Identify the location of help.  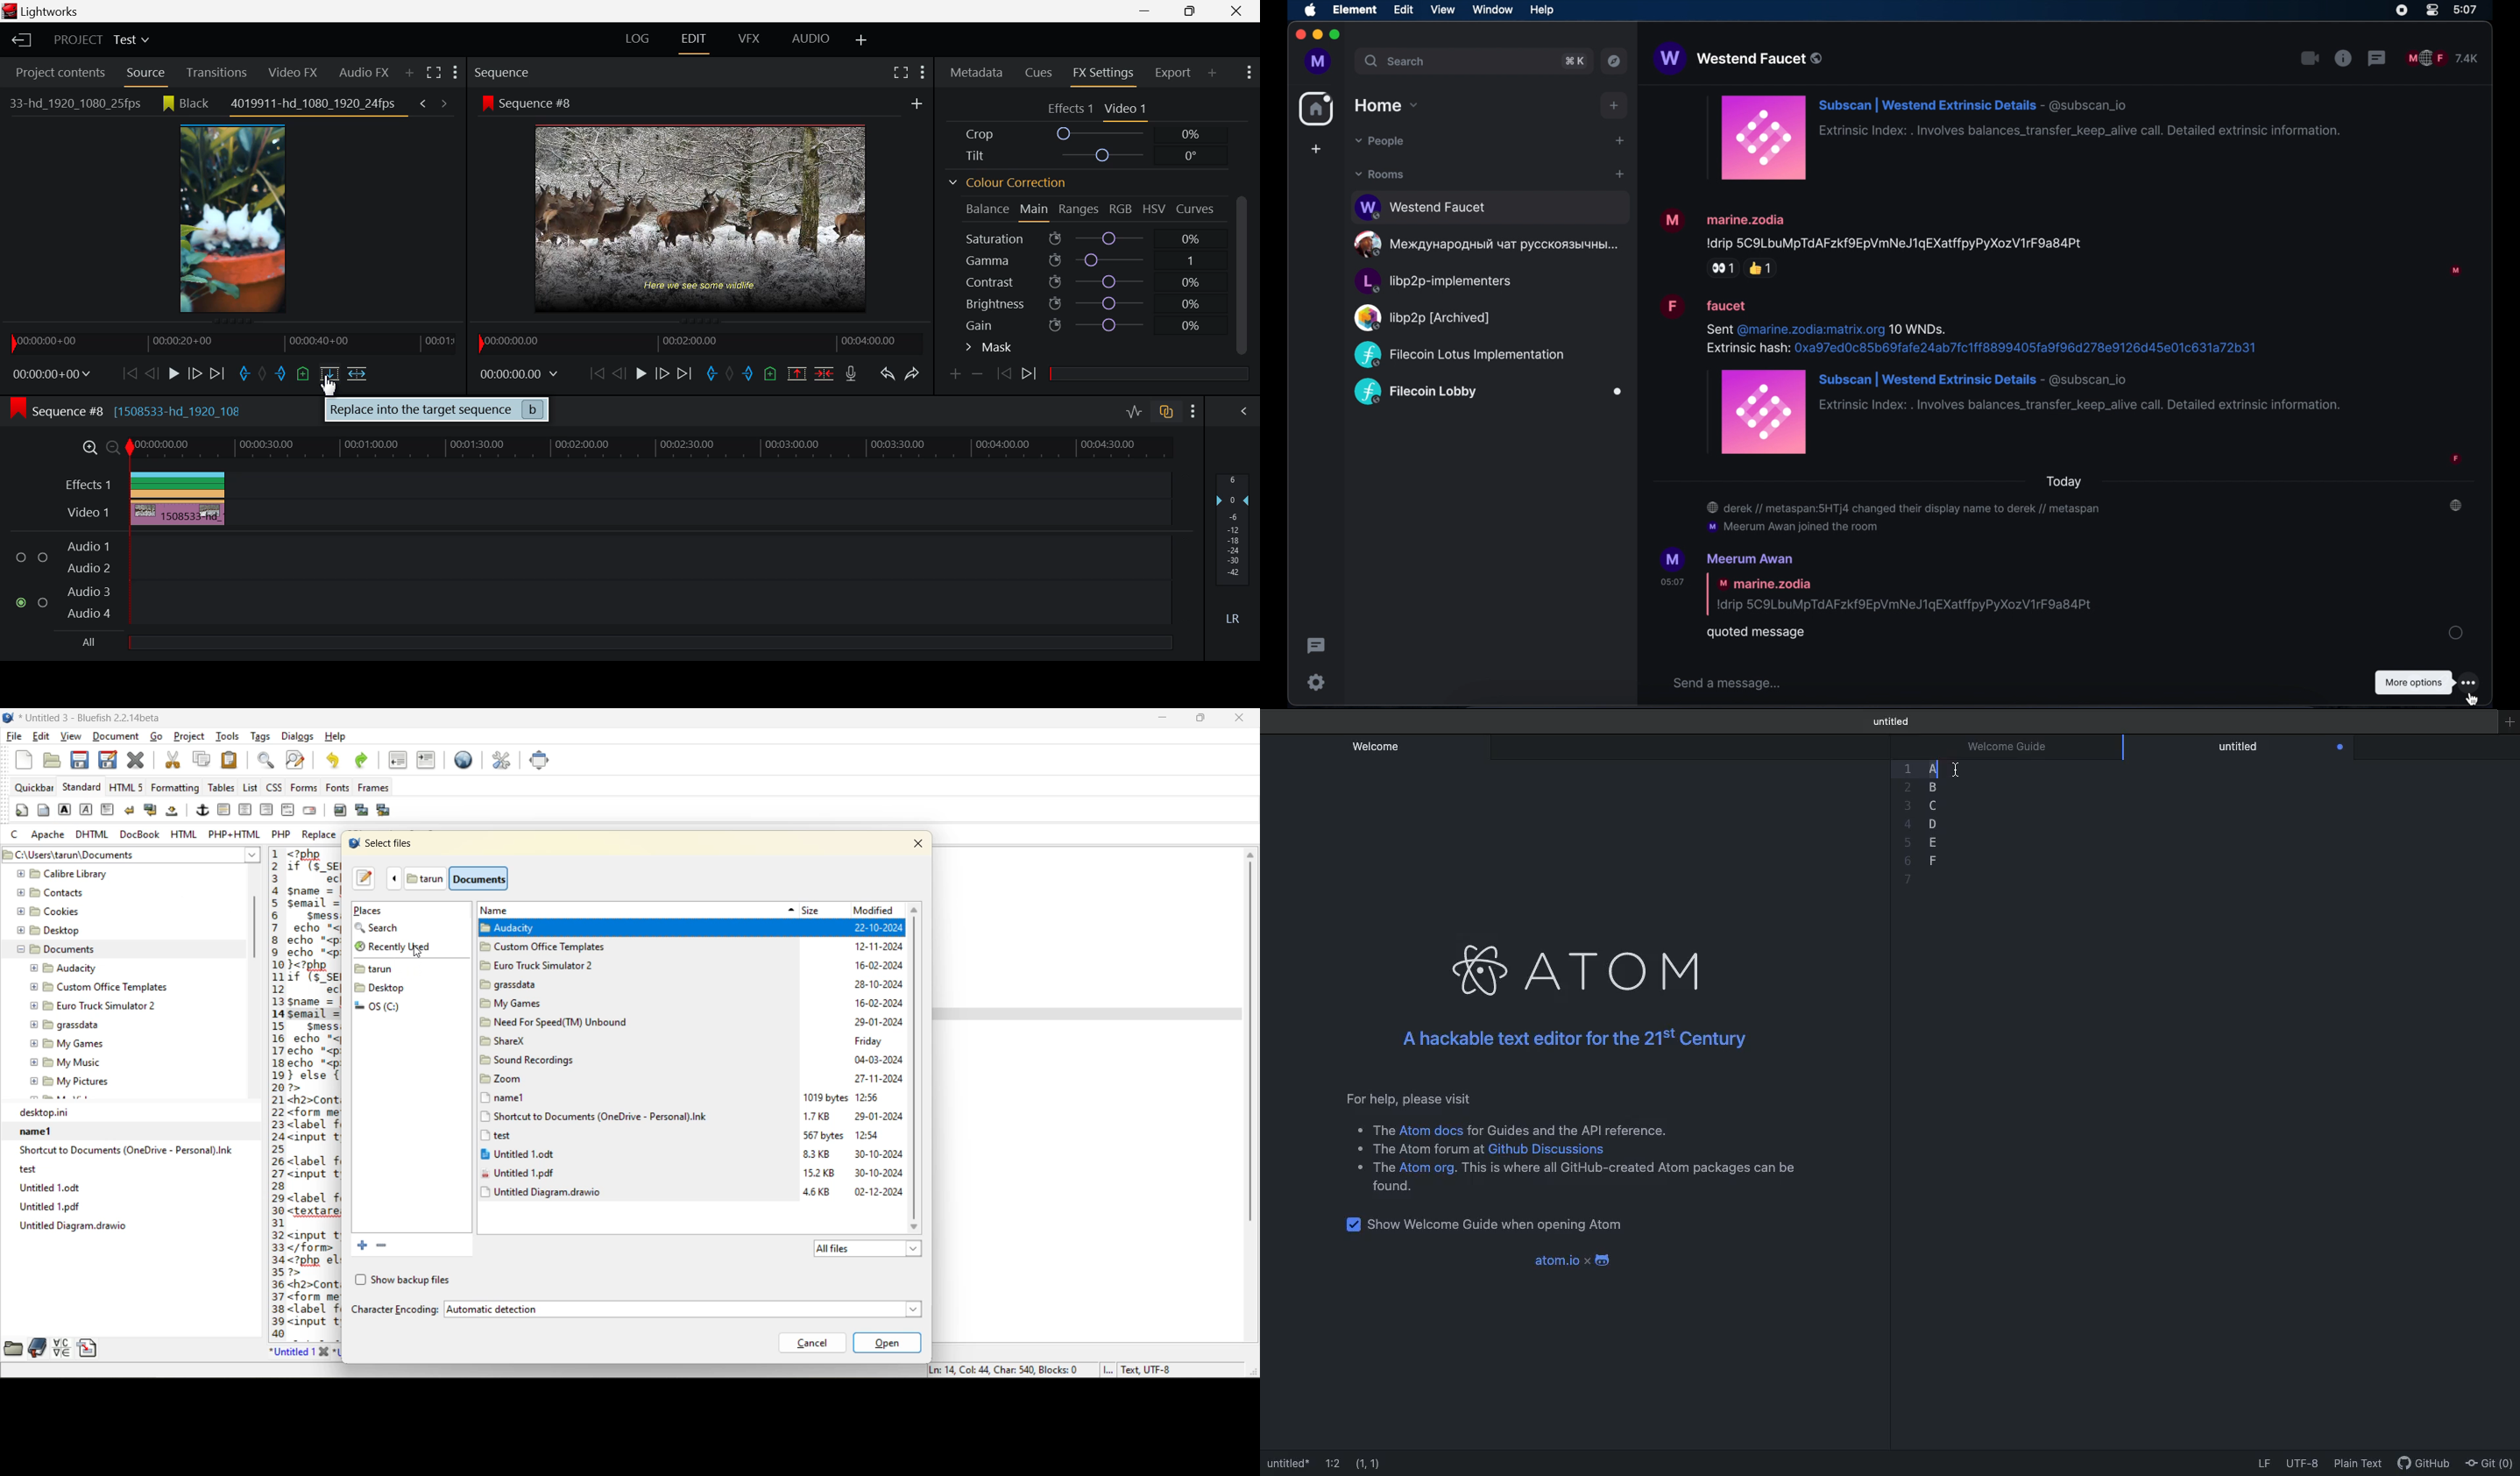
(1542, 10).